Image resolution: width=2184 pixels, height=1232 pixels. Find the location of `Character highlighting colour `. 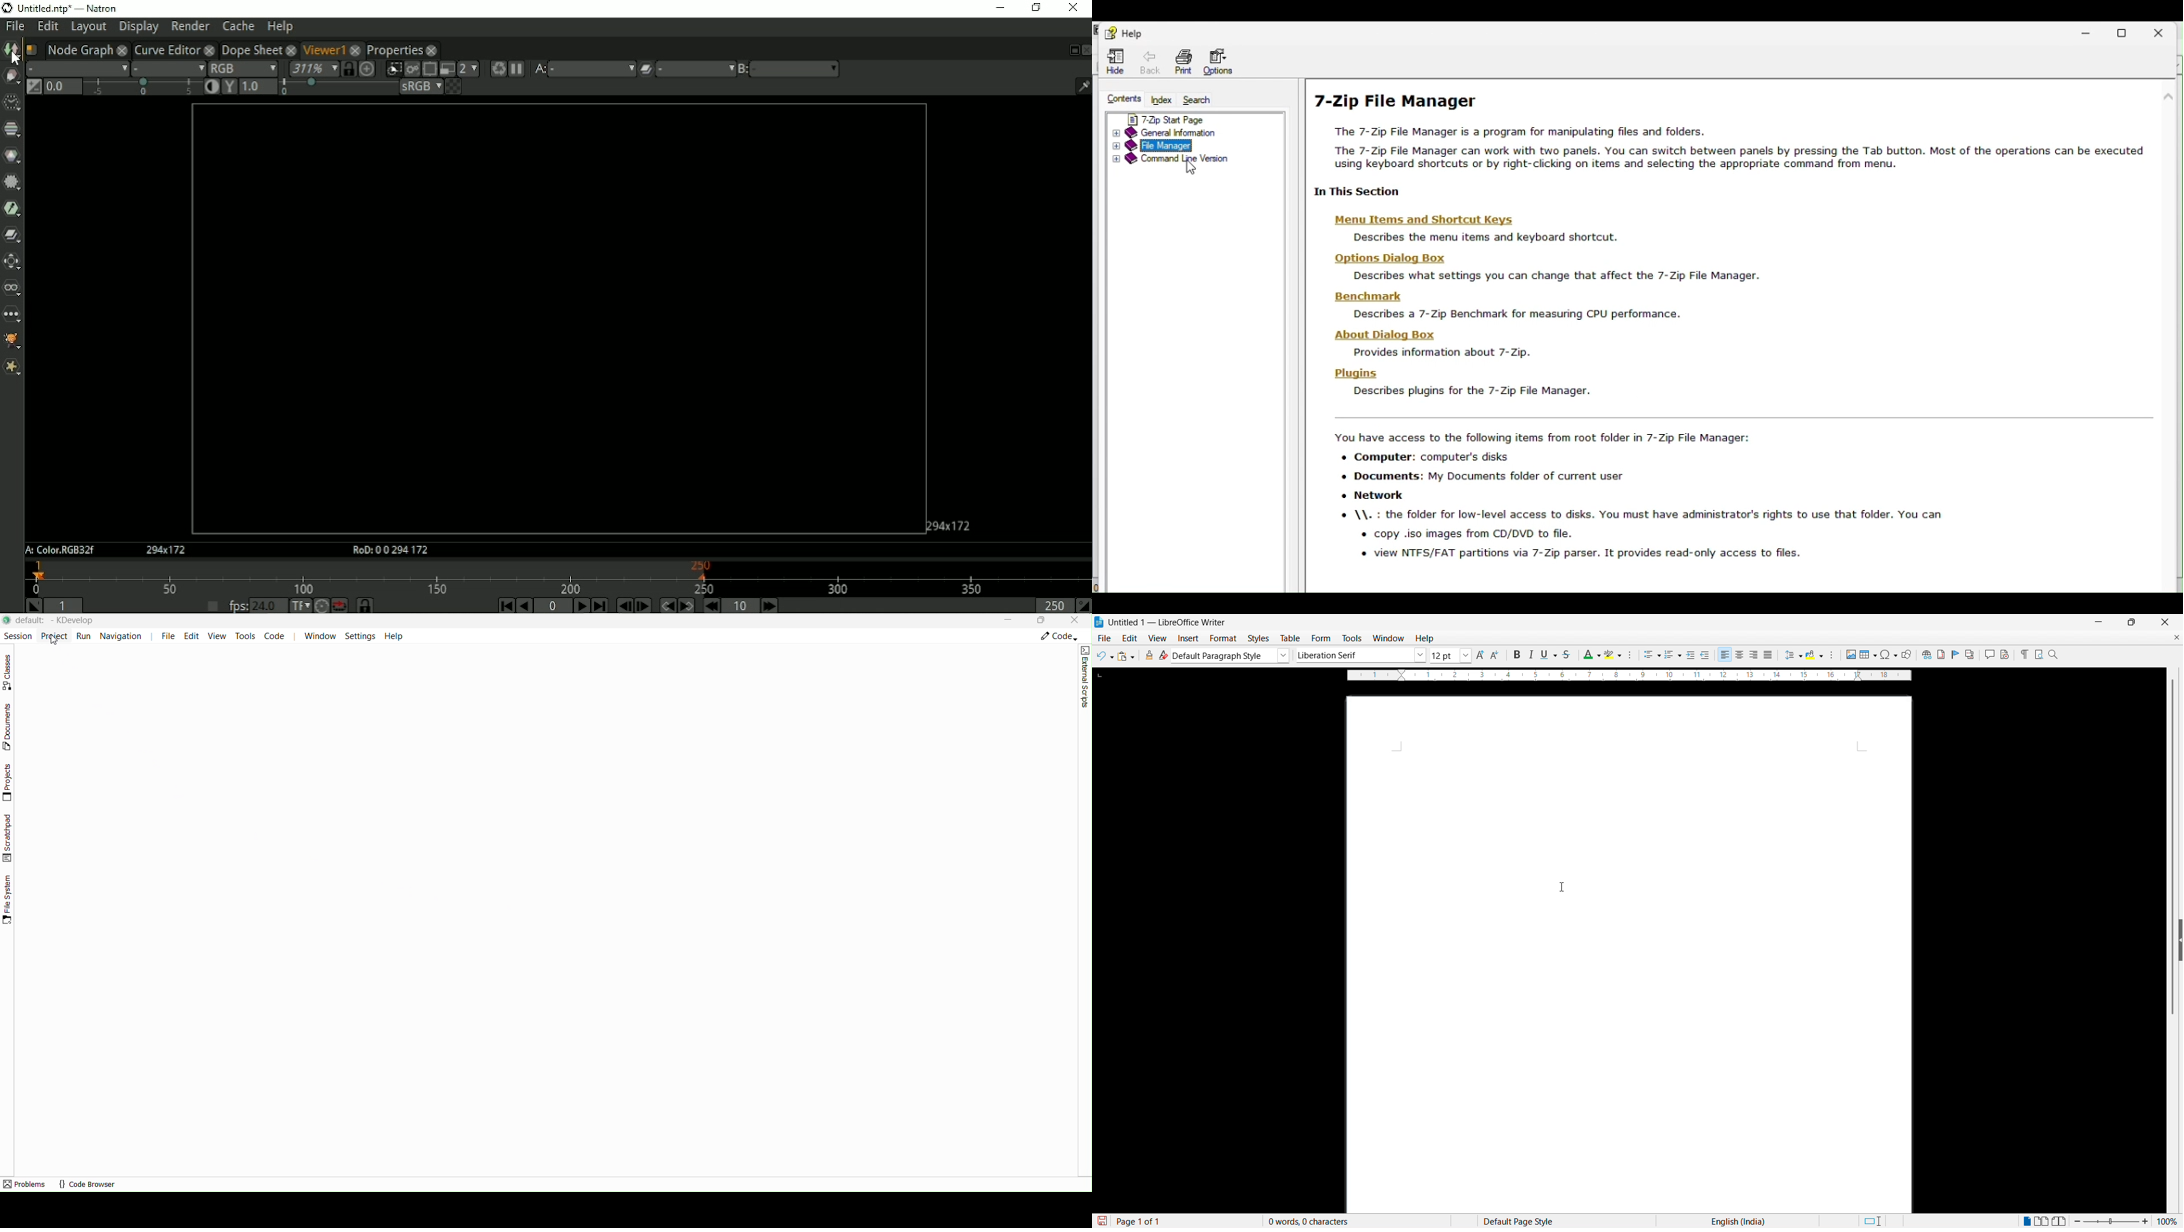

Character highlighting colour  is located at coordinates (1614, 654).